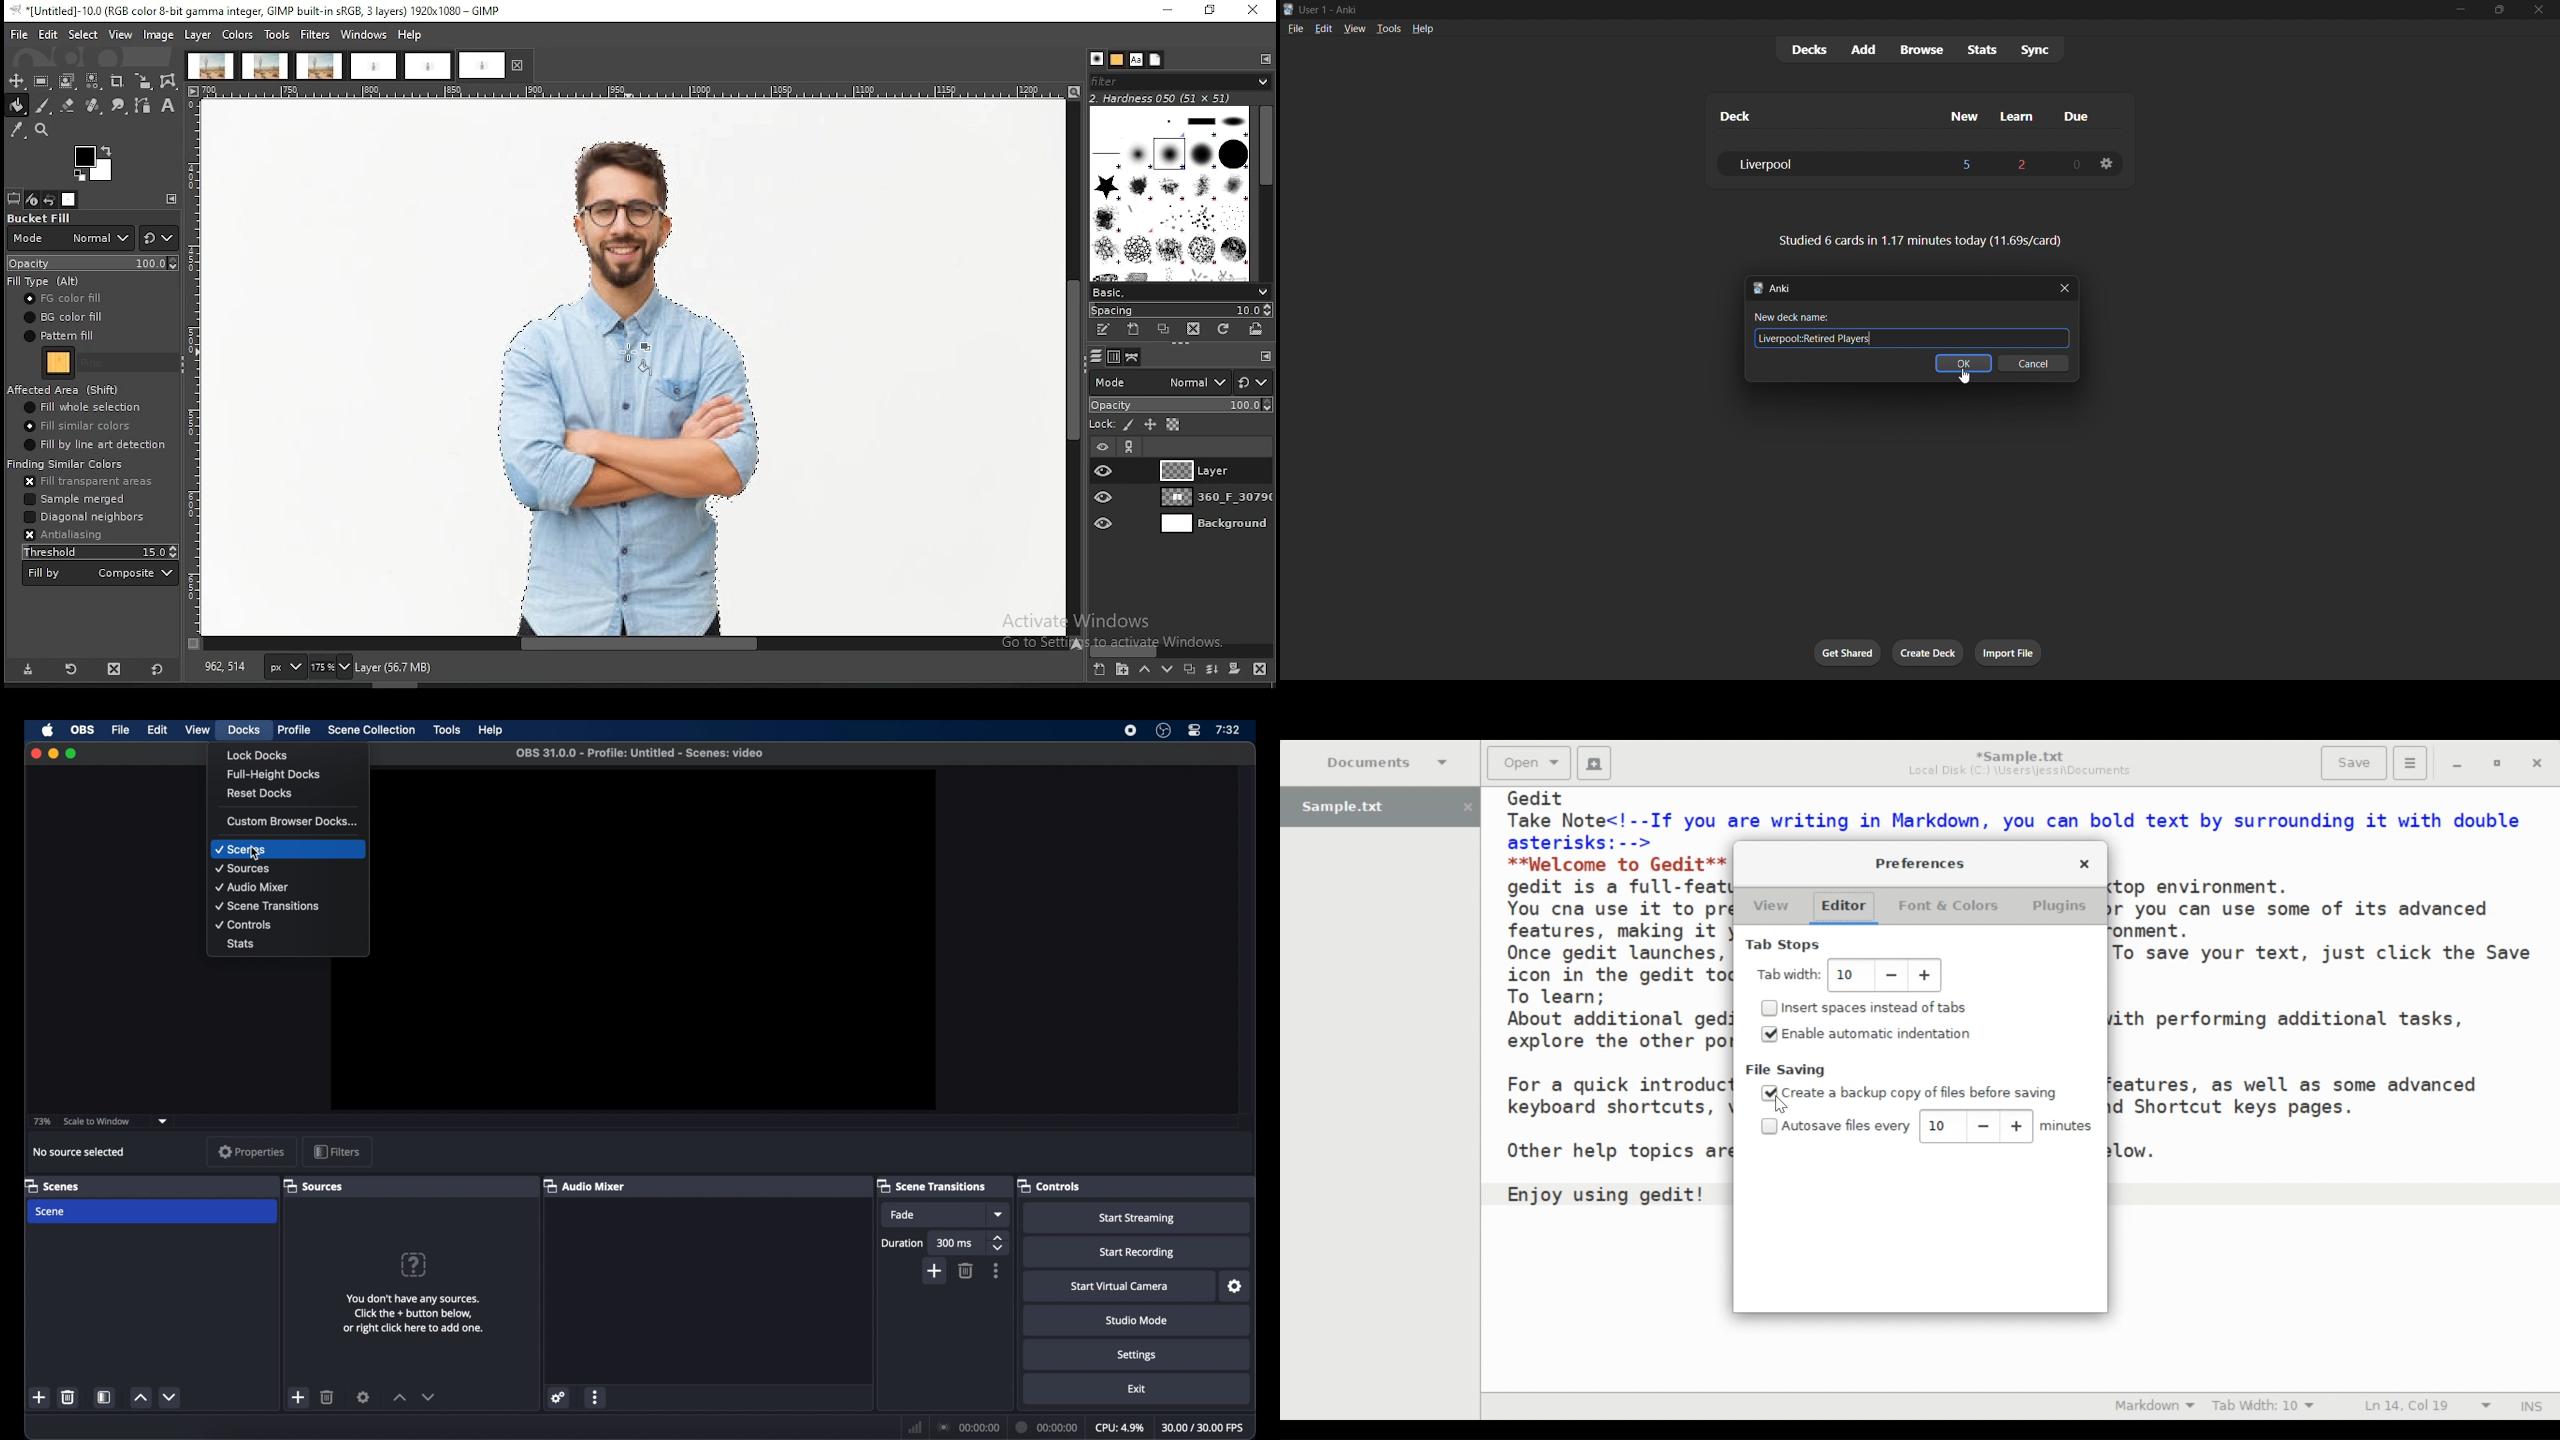 The width and height of the screenshot is (2576, 1456). What do you see at coordinates (363, 1397) in the screenshot?
I see `settings` at bounding box center [363, 1397].